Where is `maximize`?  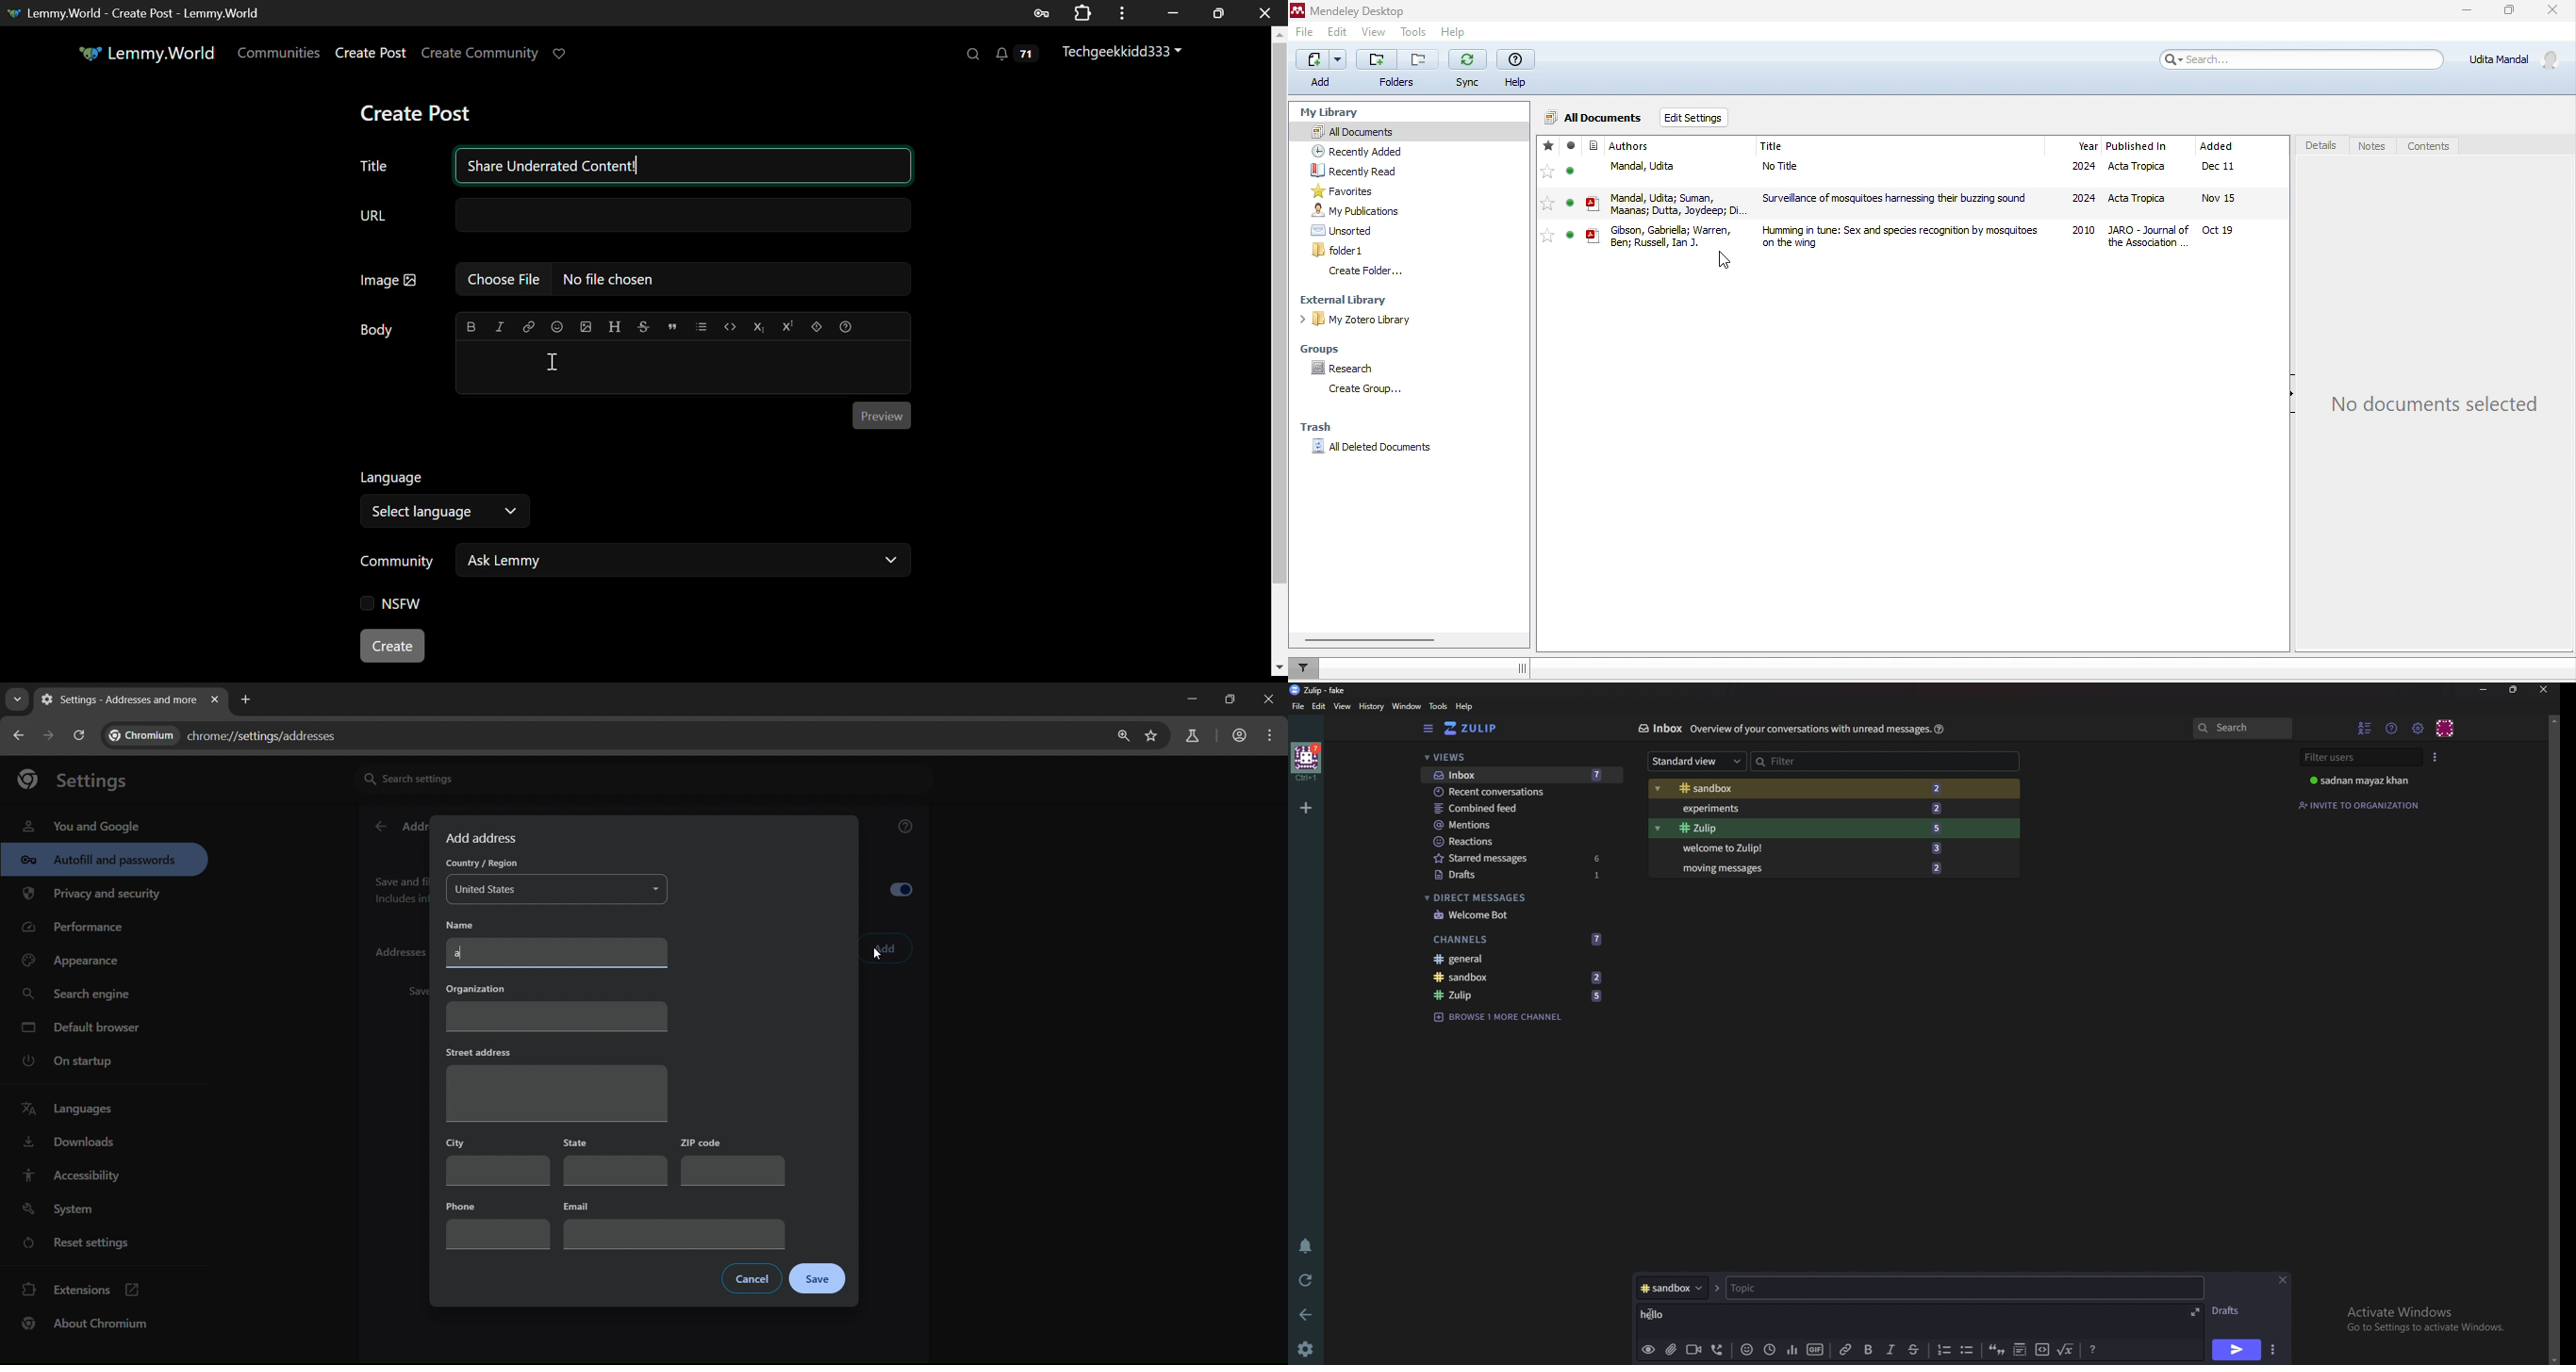
maximize is located at coordinates (2509, 13).